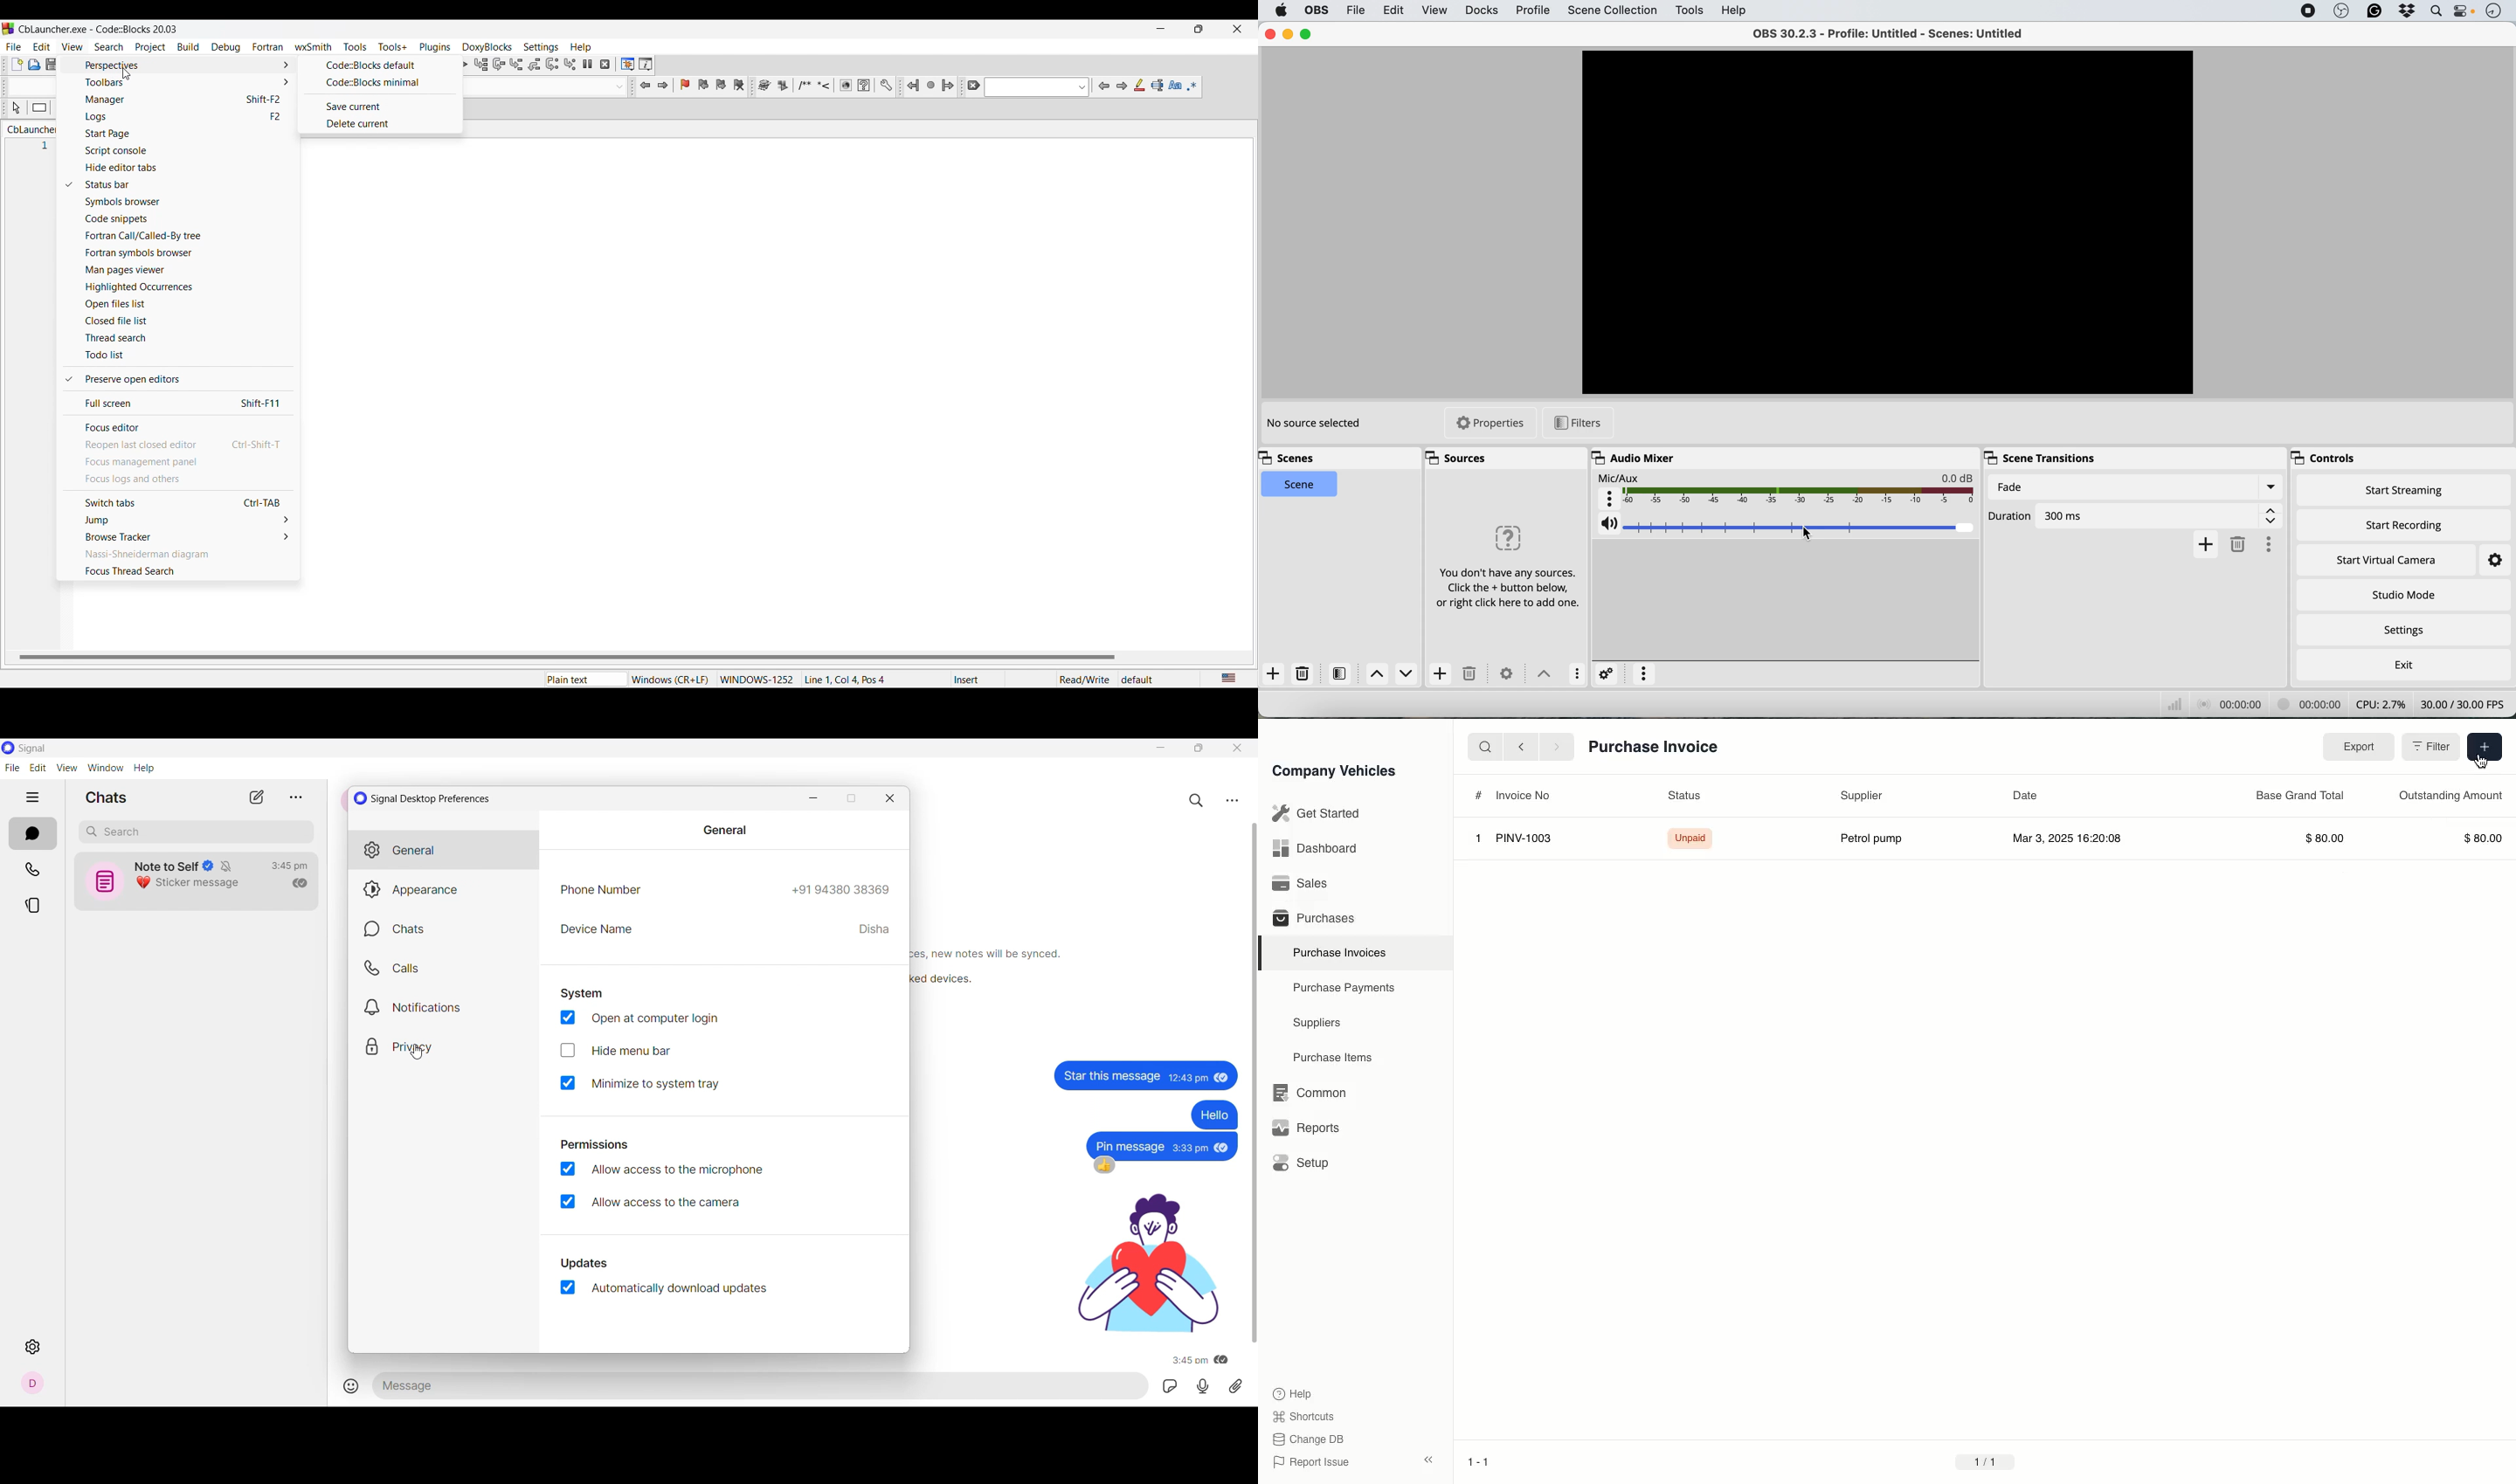  What do you see at coordinates (1732, 10) in the screenshot?
I see `help` at bounding box center [1732, 10].